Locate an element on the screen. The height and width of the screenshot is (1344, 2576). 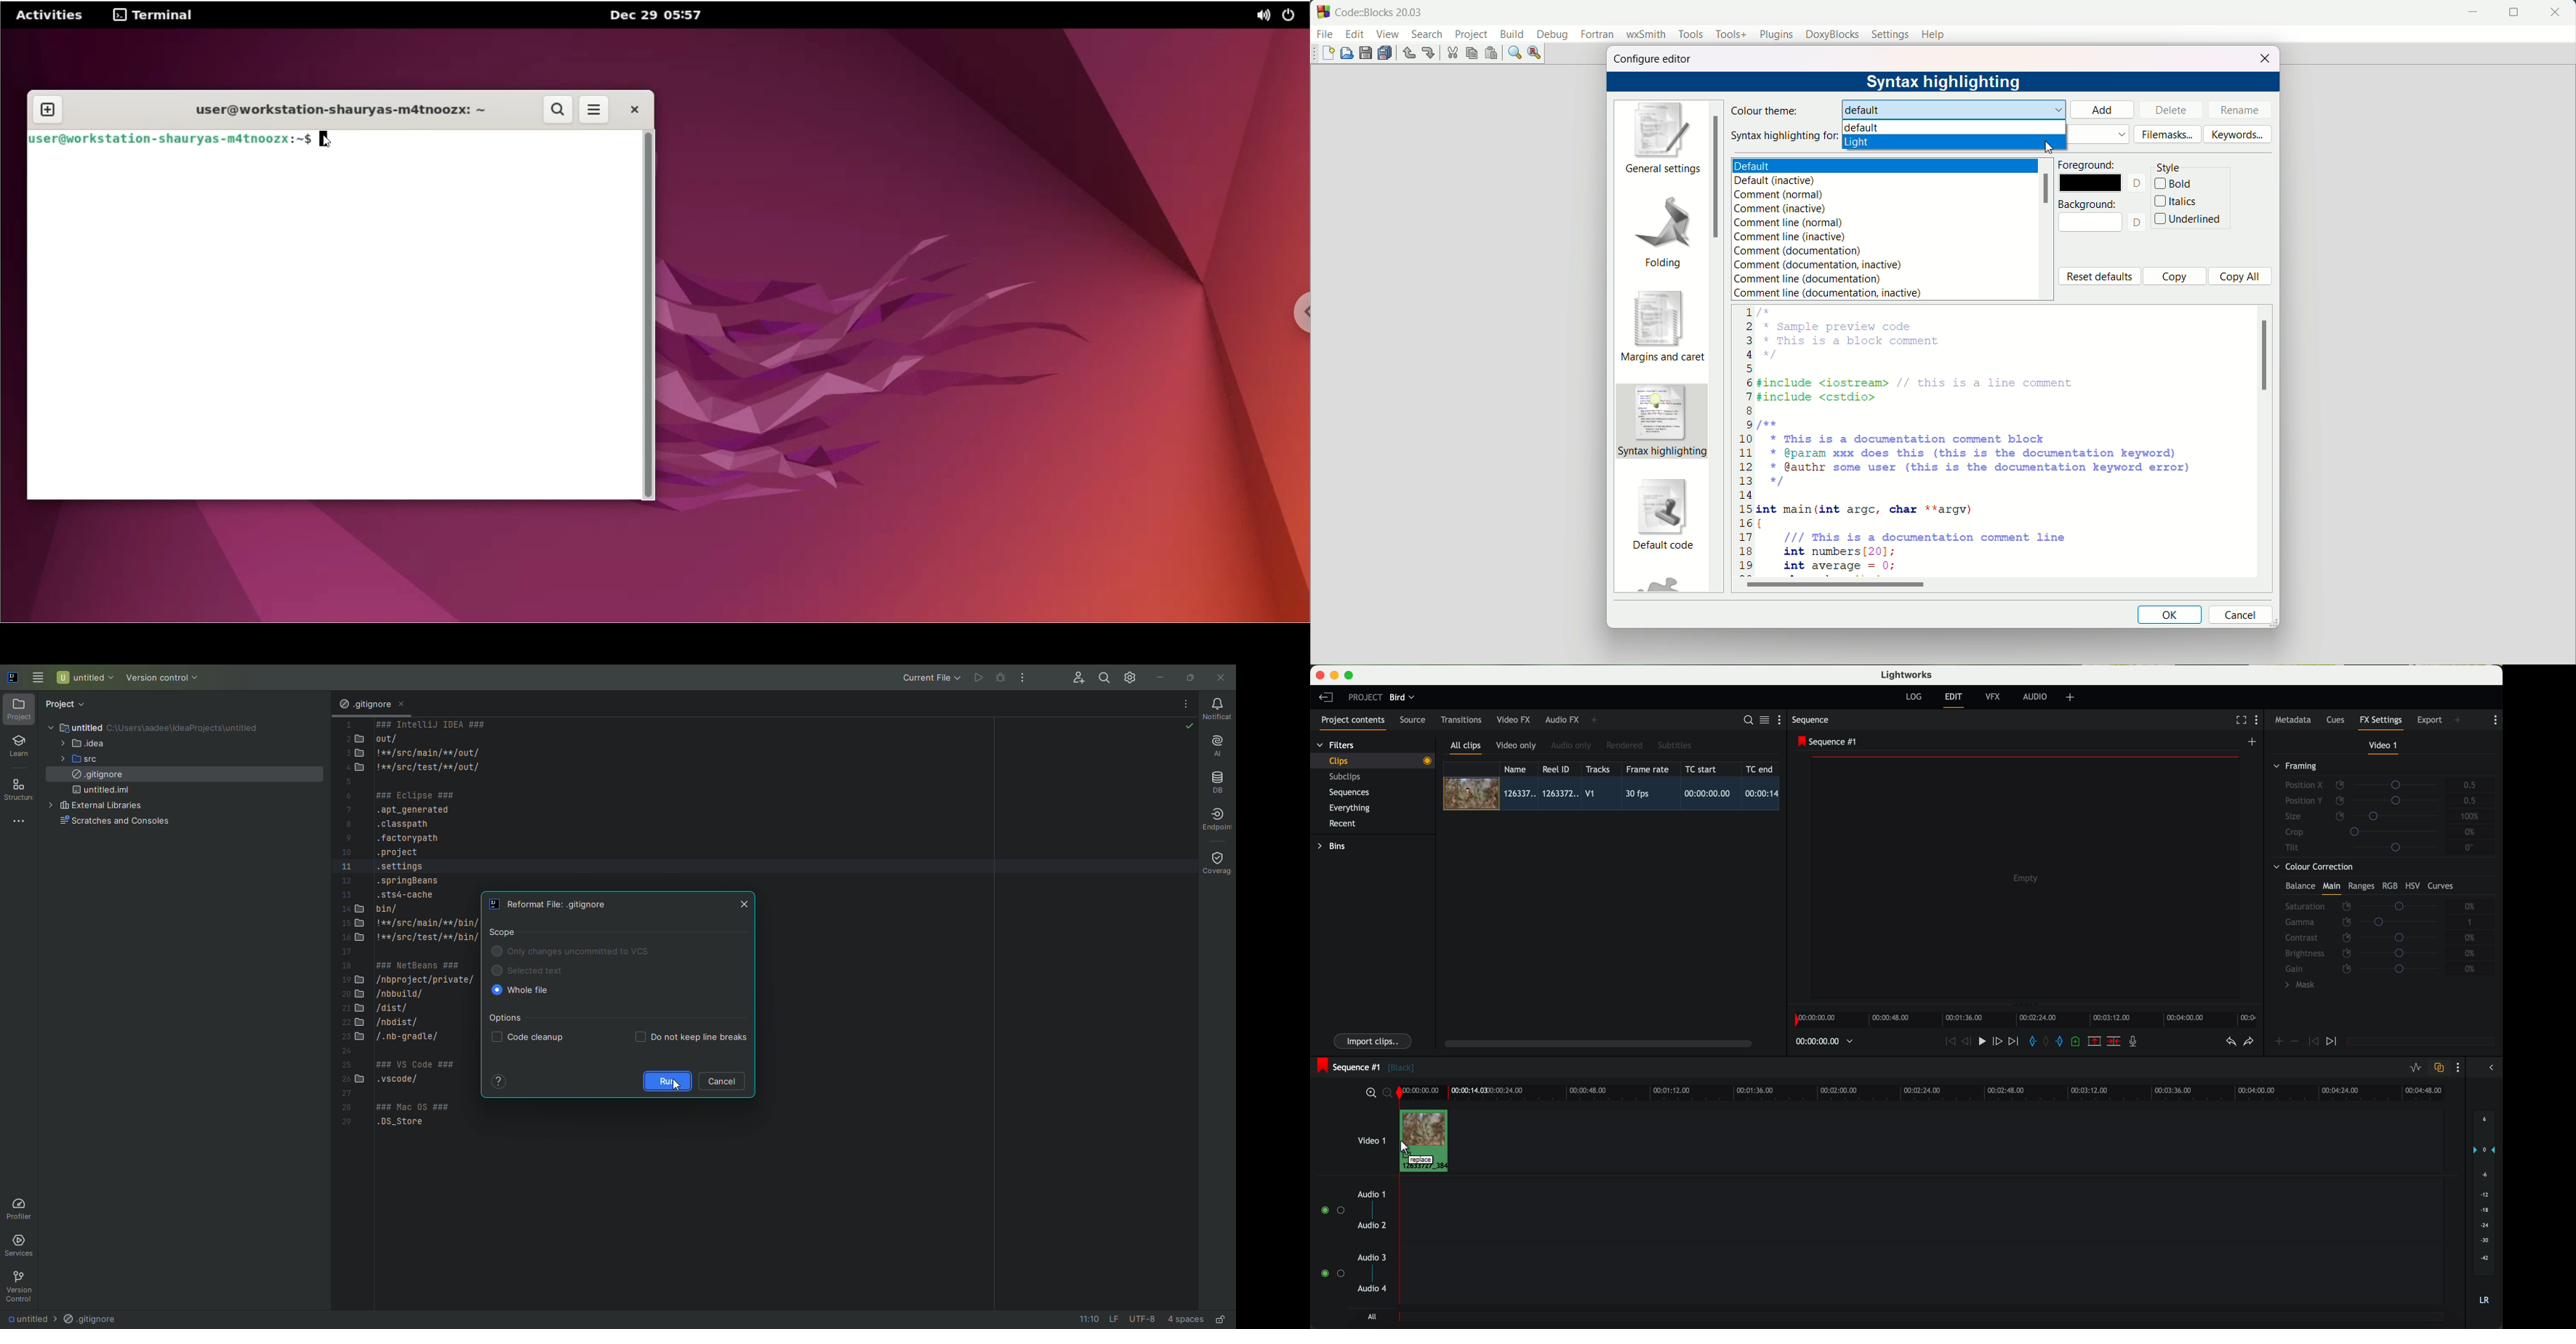
text is located at coordinates (2136, 184).